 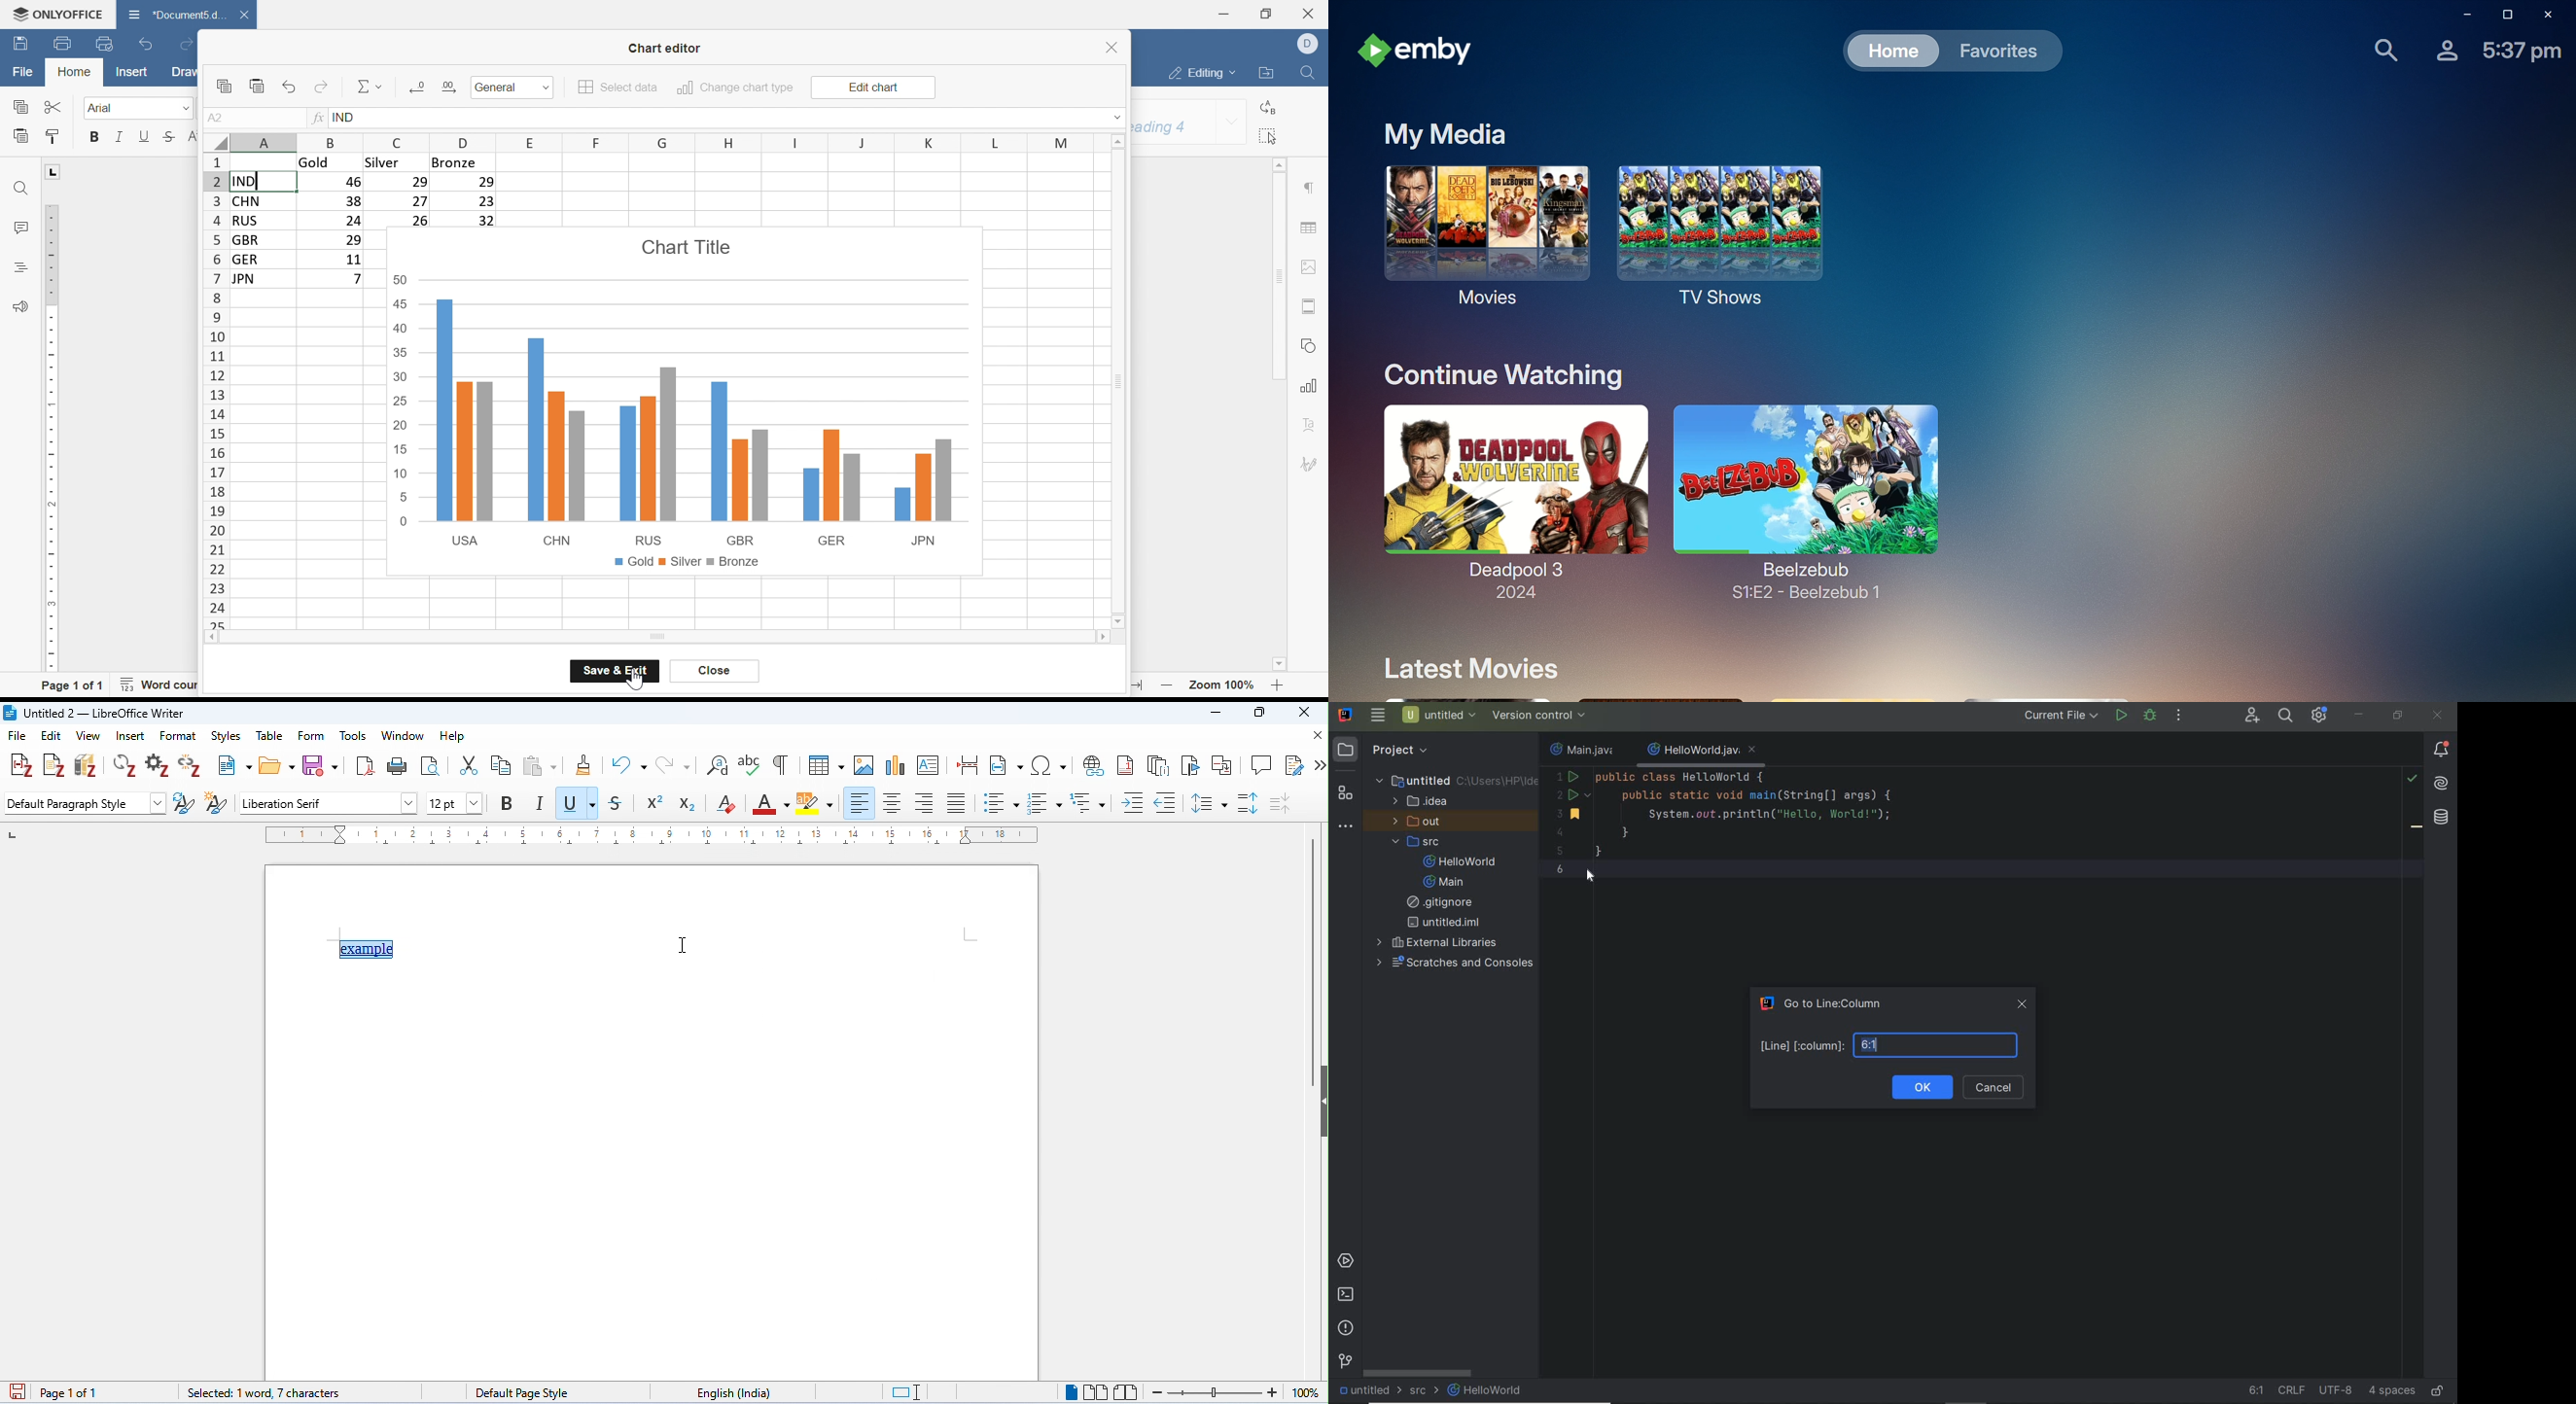 What do you see at coordinates (291, 86) in the screenshot?
I see `undo` at bounding box center [291, 86].